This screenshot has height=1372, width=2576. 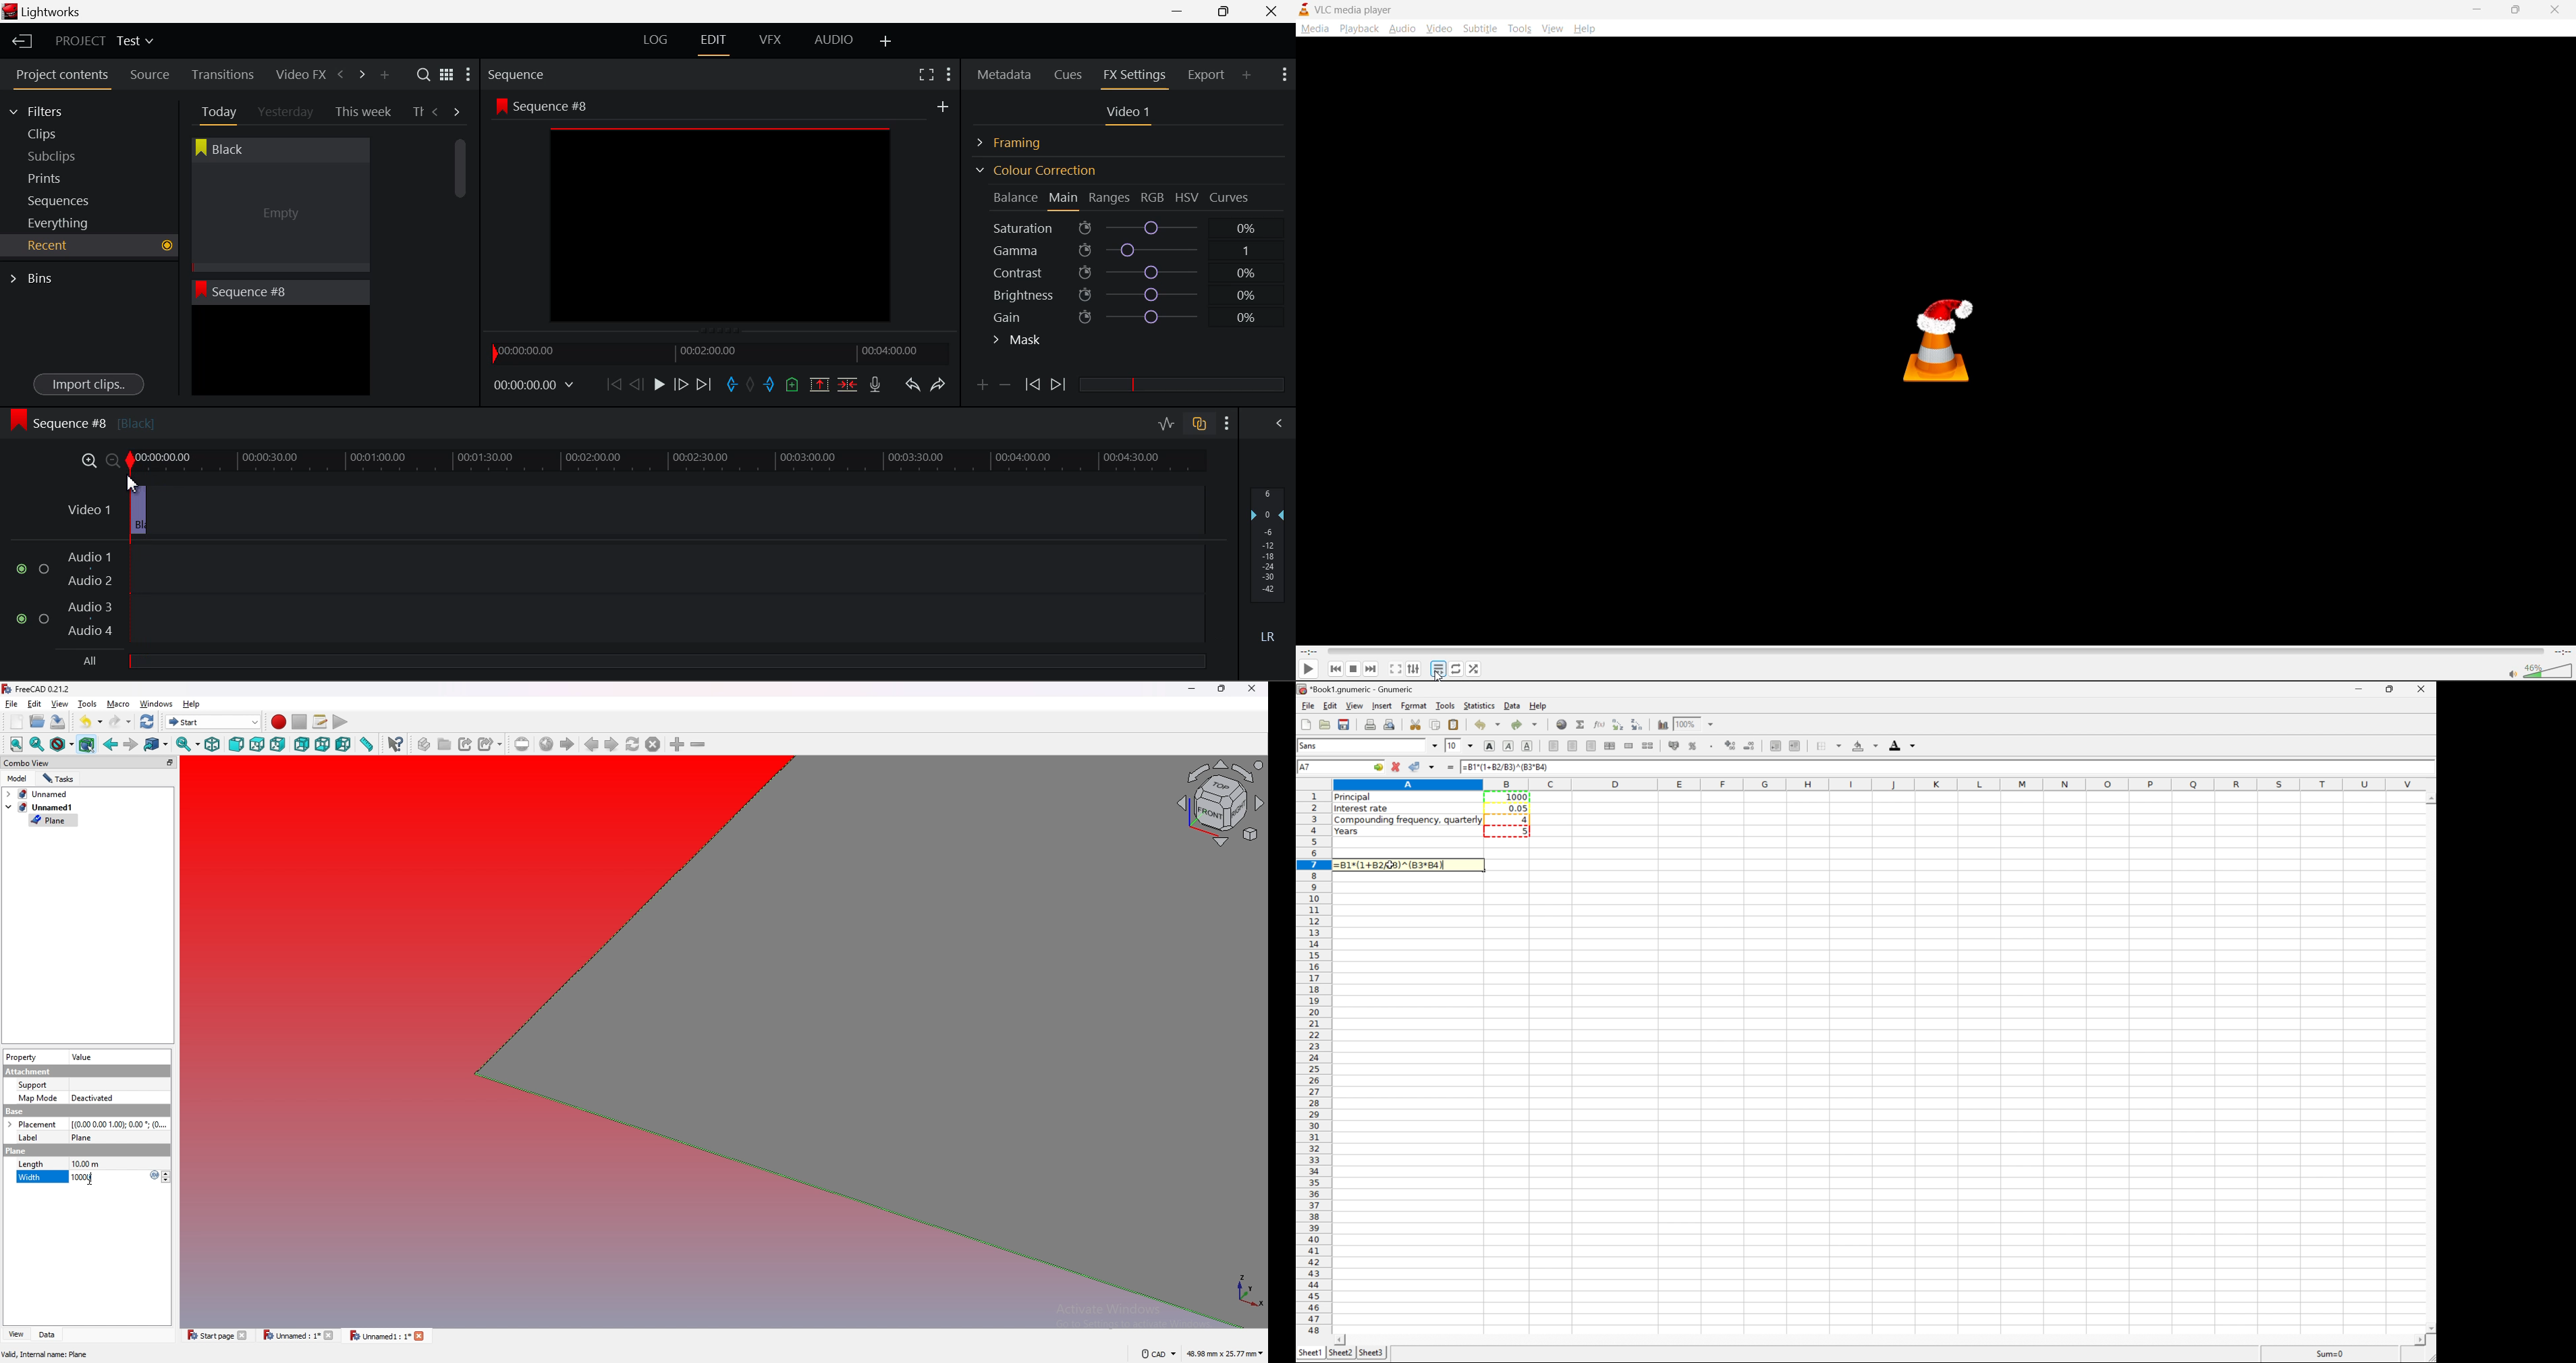 I want to click on LOG Layout, so click(x=655, y=39).